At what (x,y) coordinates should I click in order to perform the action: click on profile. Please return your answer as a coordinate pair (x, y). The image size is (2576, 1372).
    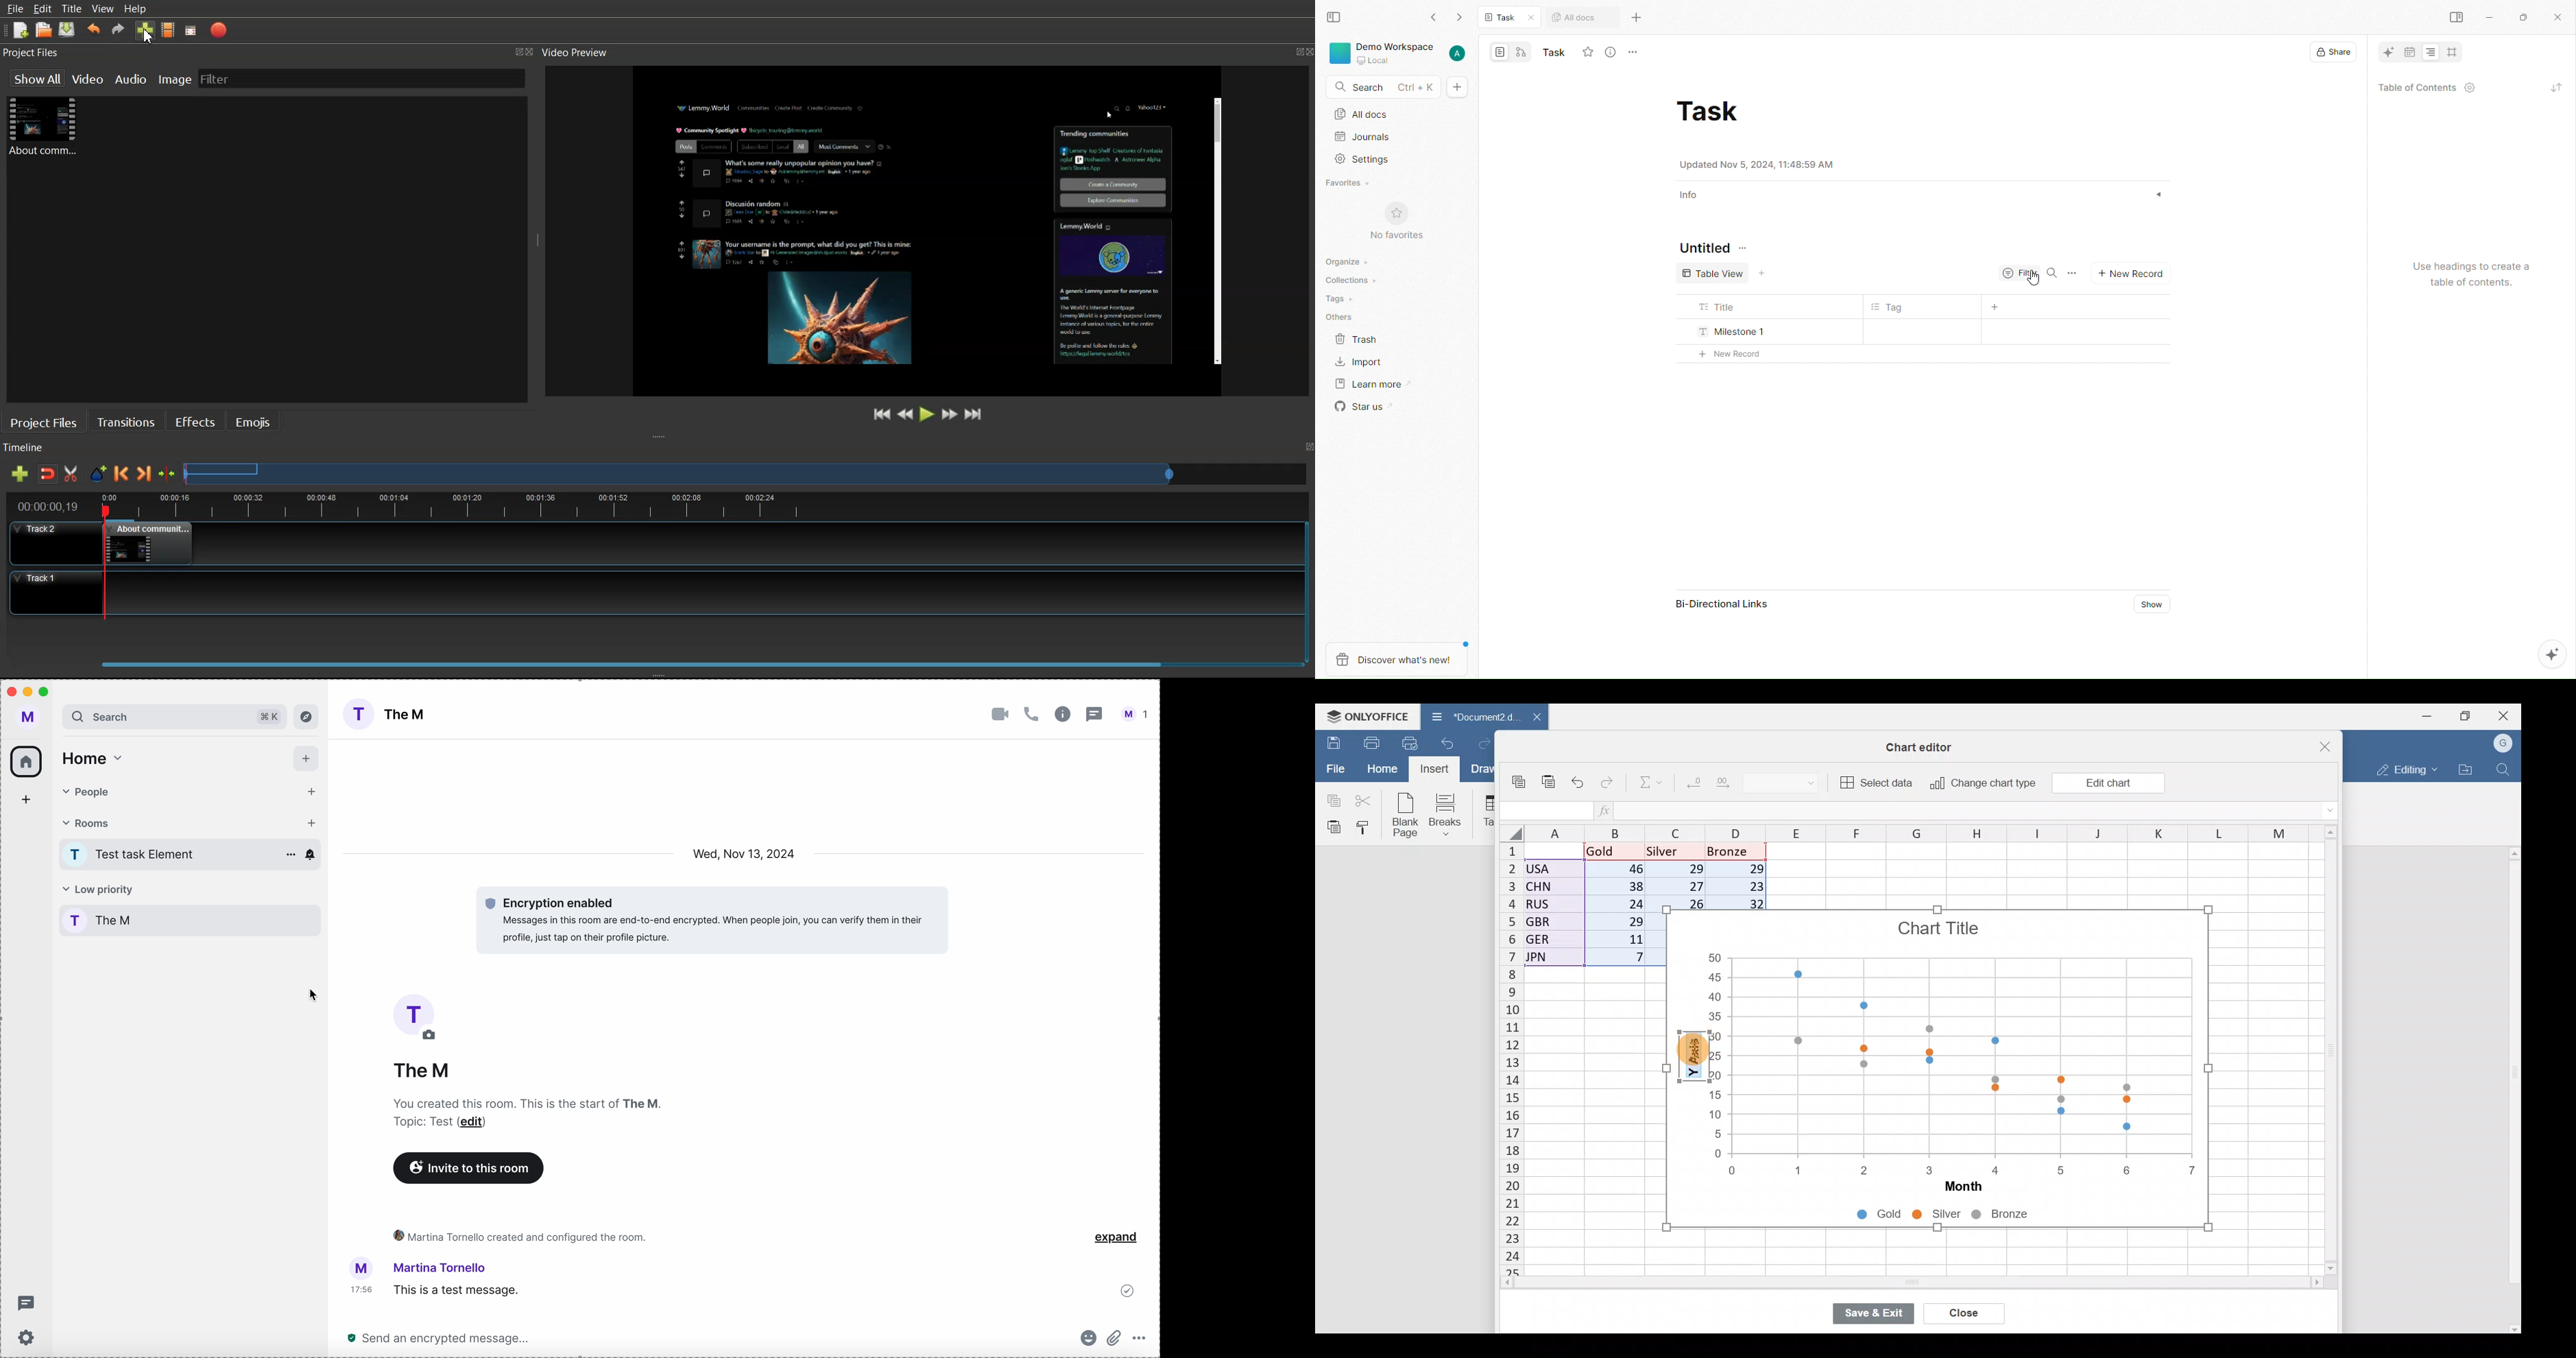
    Looking at the image, I should click on (77, 854).